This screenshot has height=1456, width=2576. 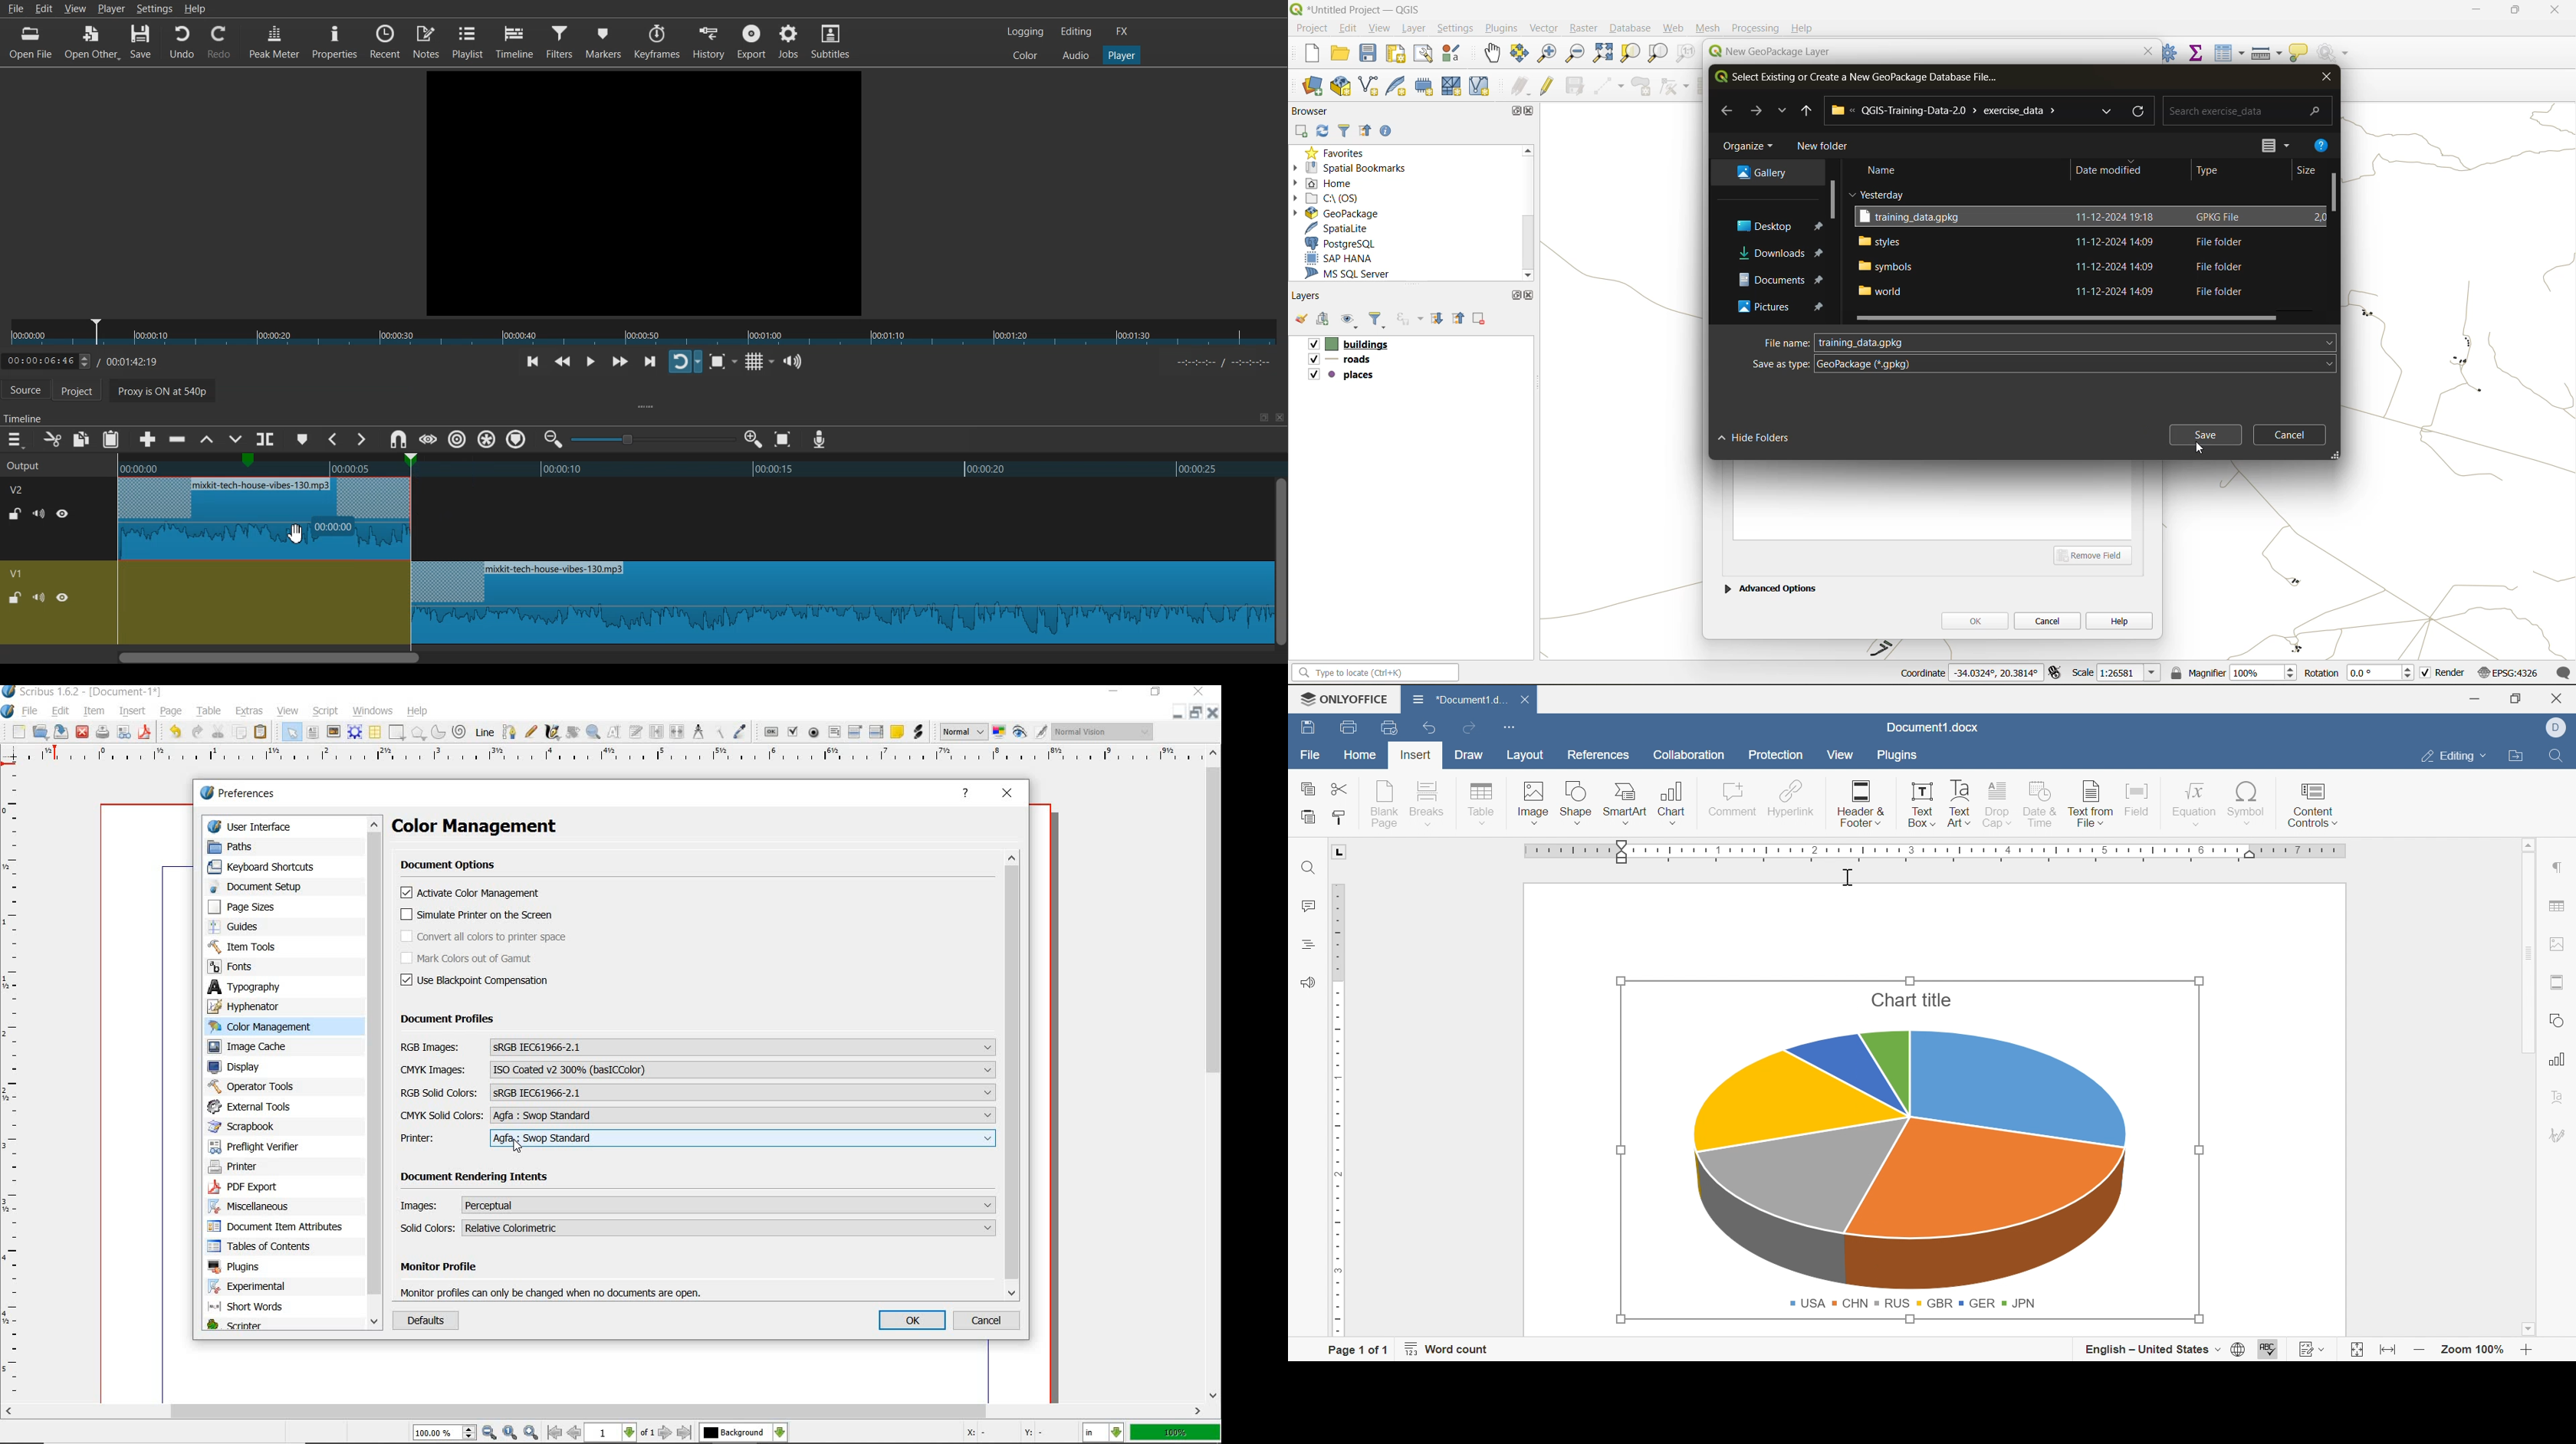 I want to click on Paste, so click(x=111, y=439).